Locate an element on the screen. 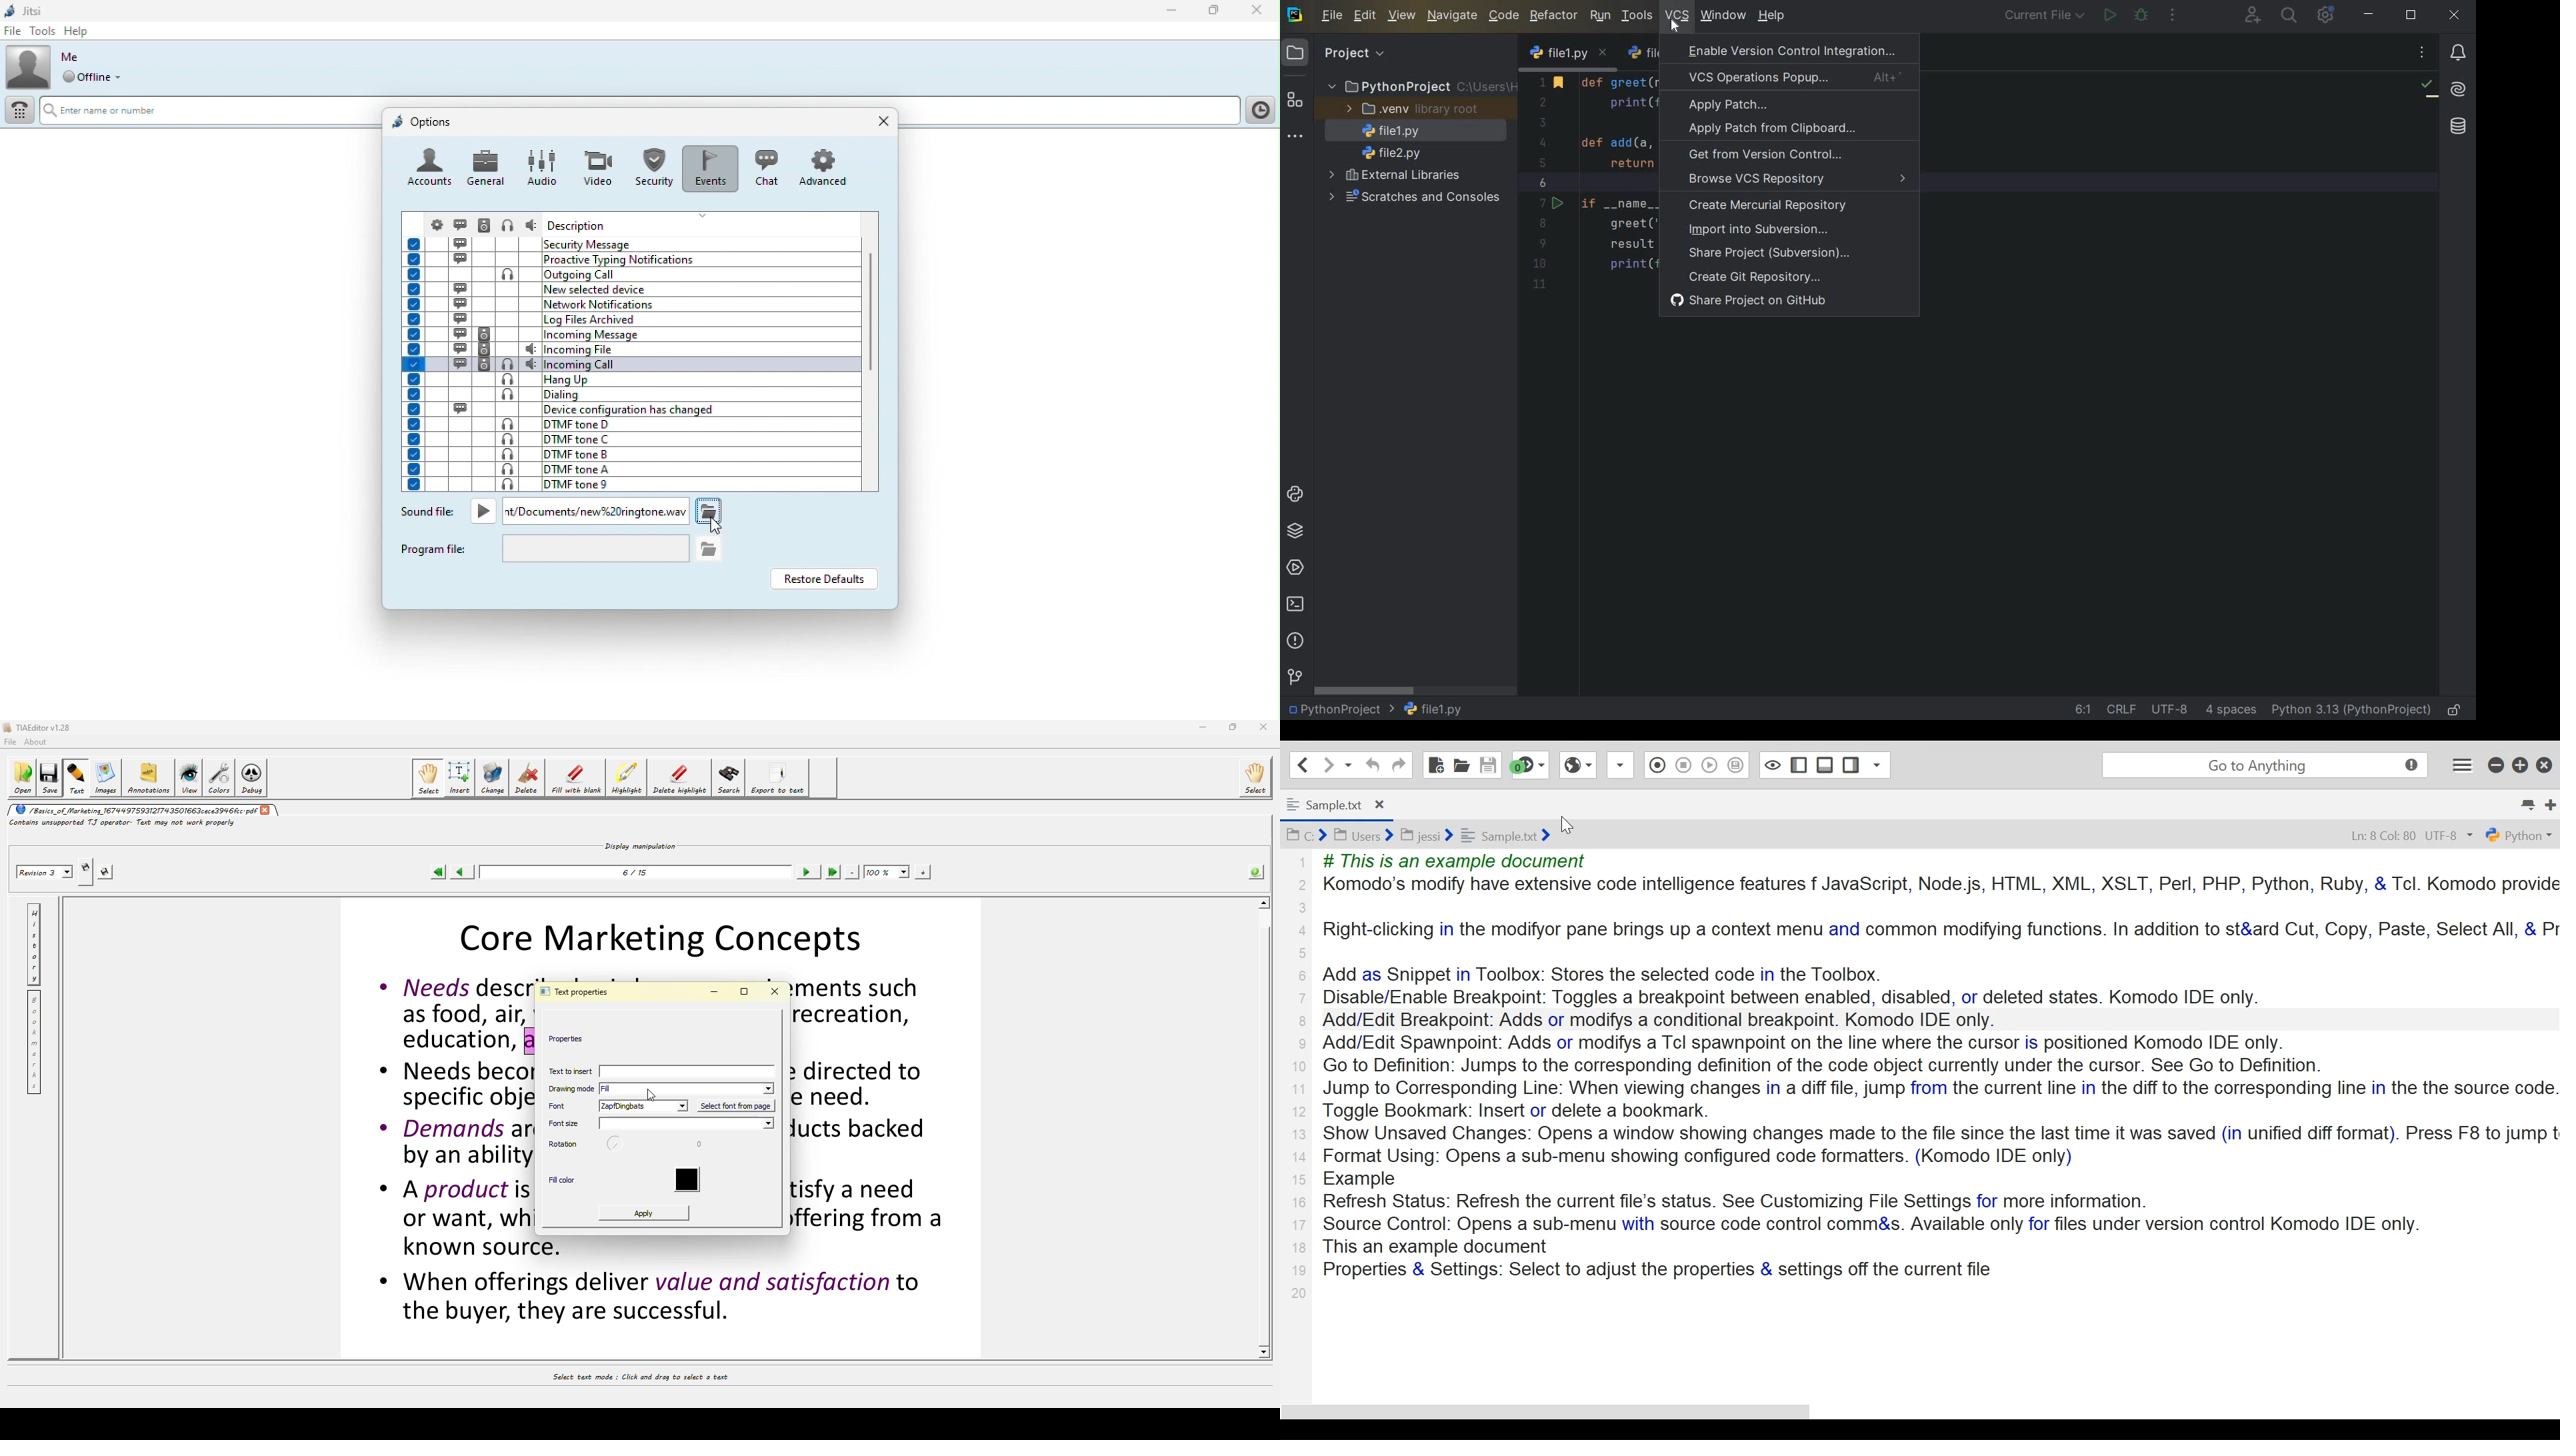  log files archived  is located at coordinates (630, 319).